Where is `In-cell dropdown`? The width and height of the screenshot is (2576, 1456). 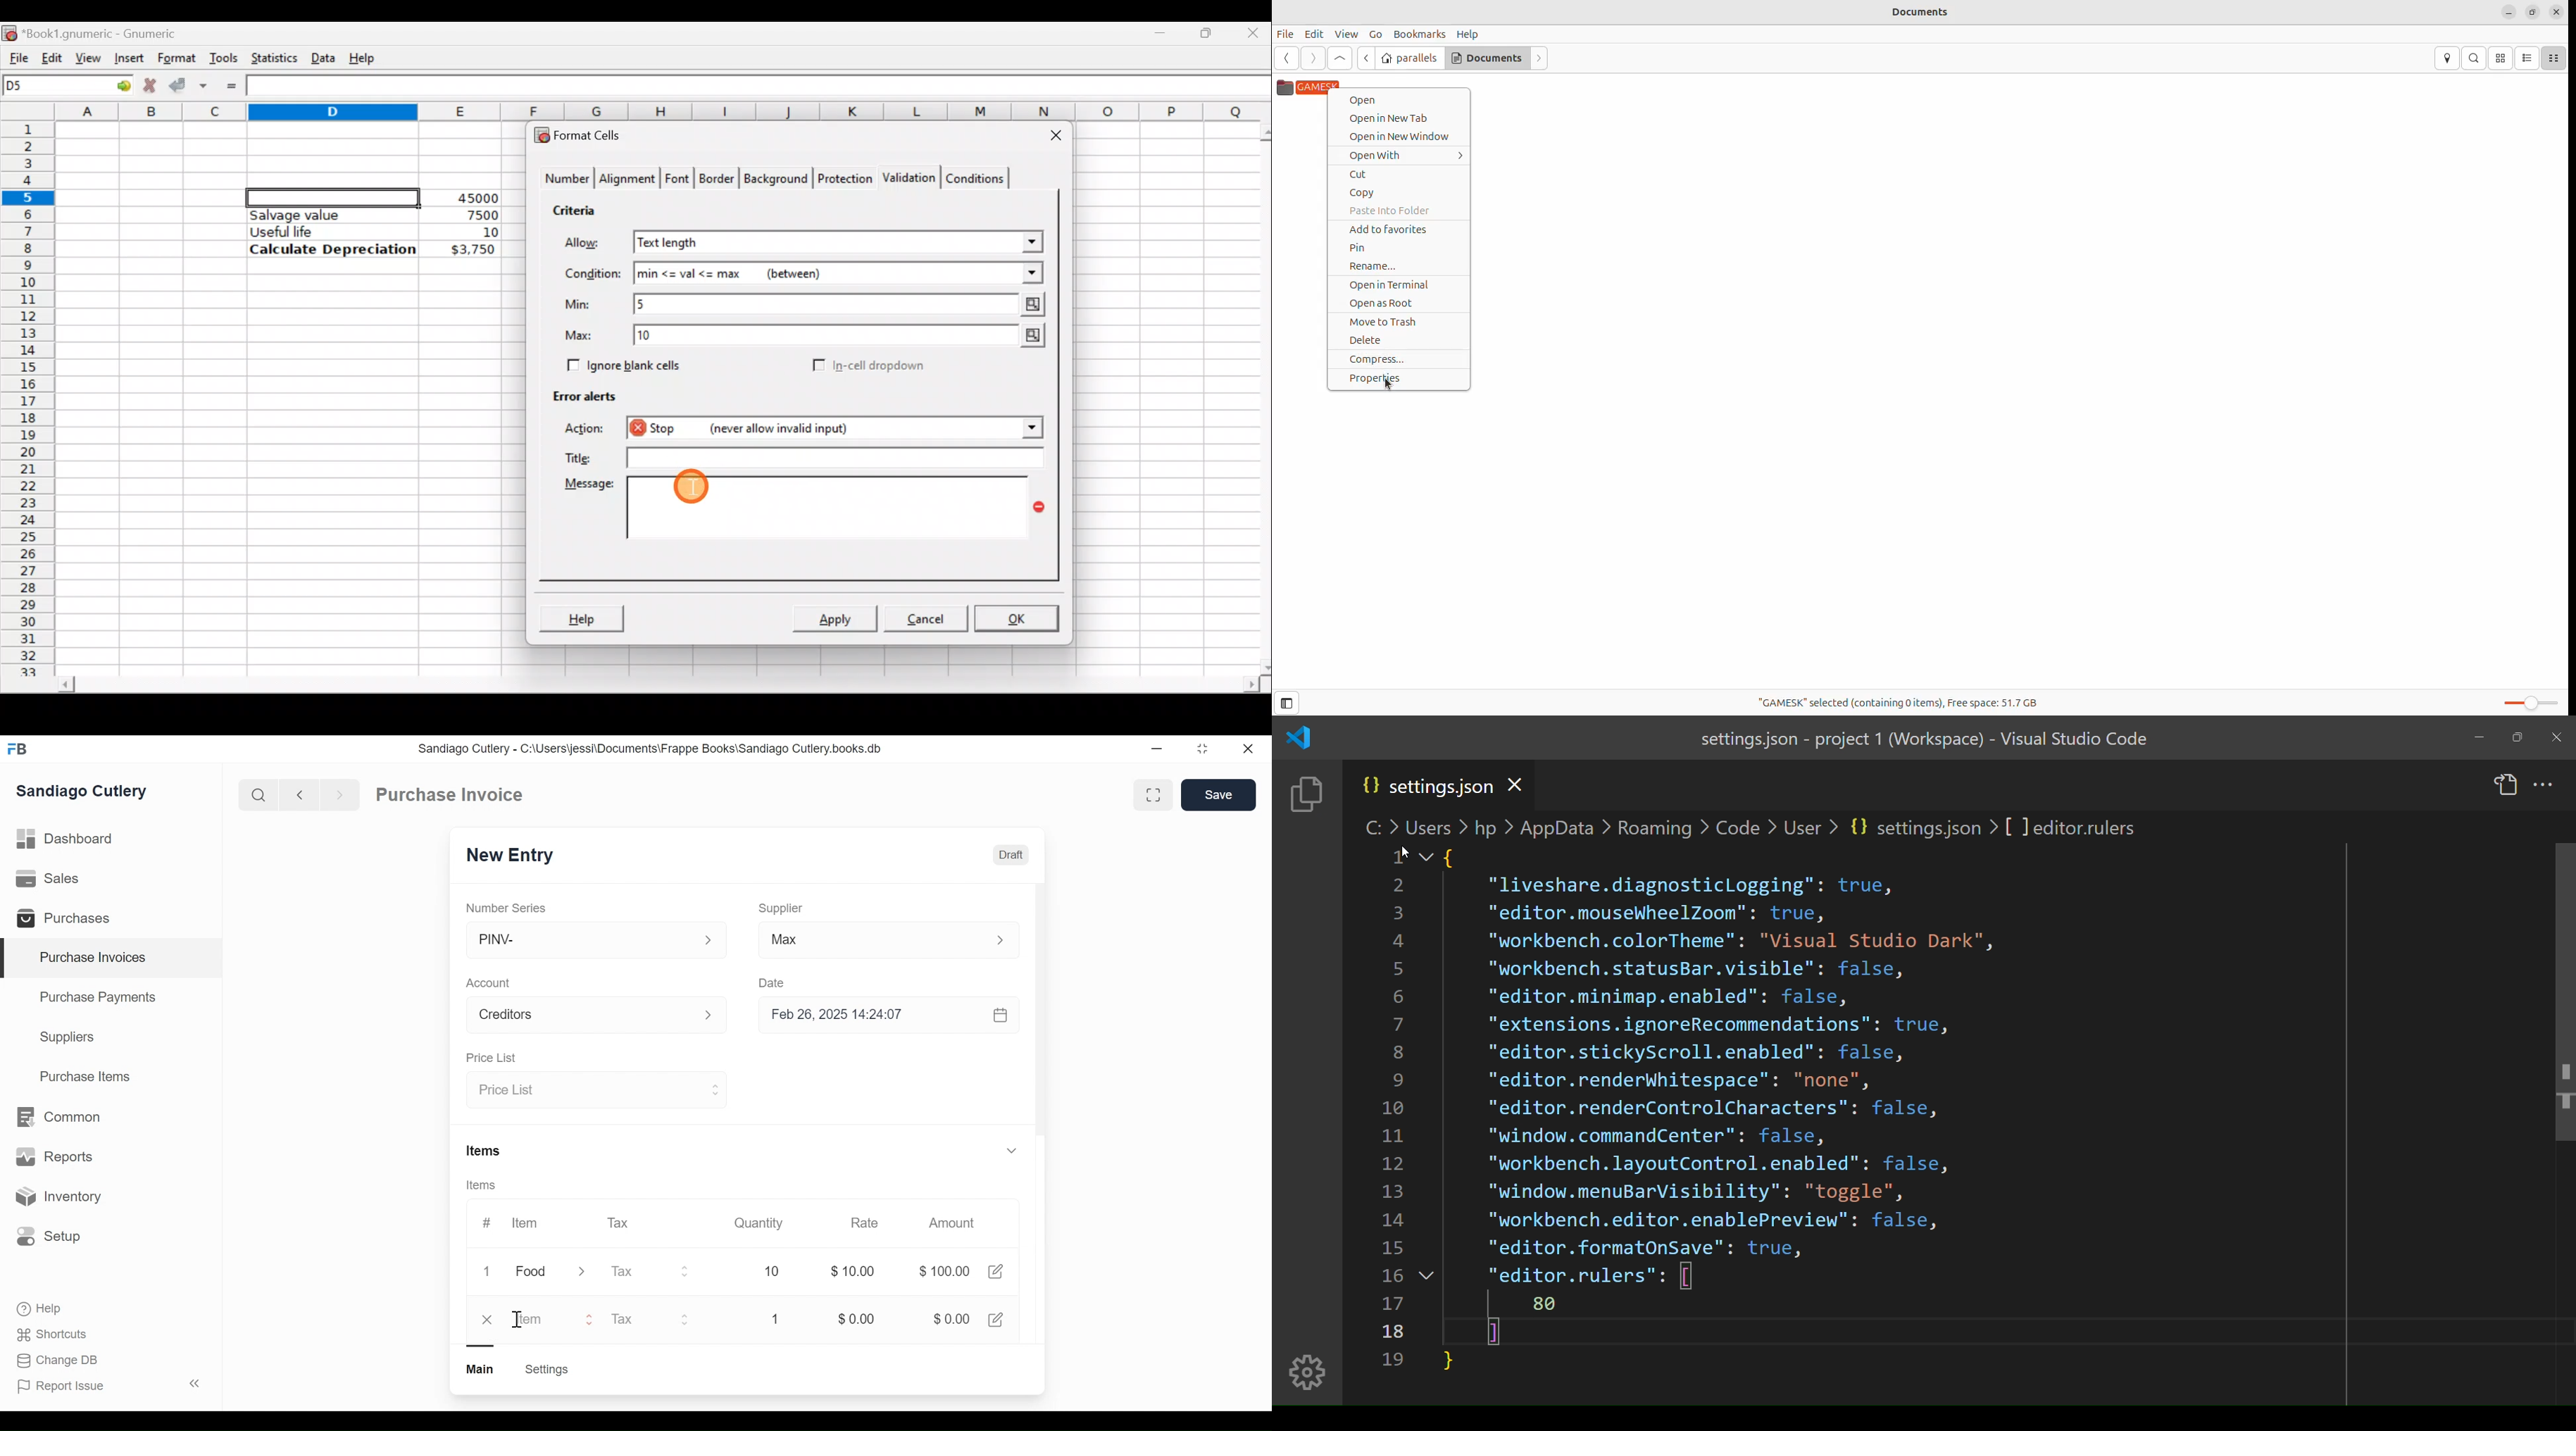 In-cell dropdown is located at coordinates (882, 366).